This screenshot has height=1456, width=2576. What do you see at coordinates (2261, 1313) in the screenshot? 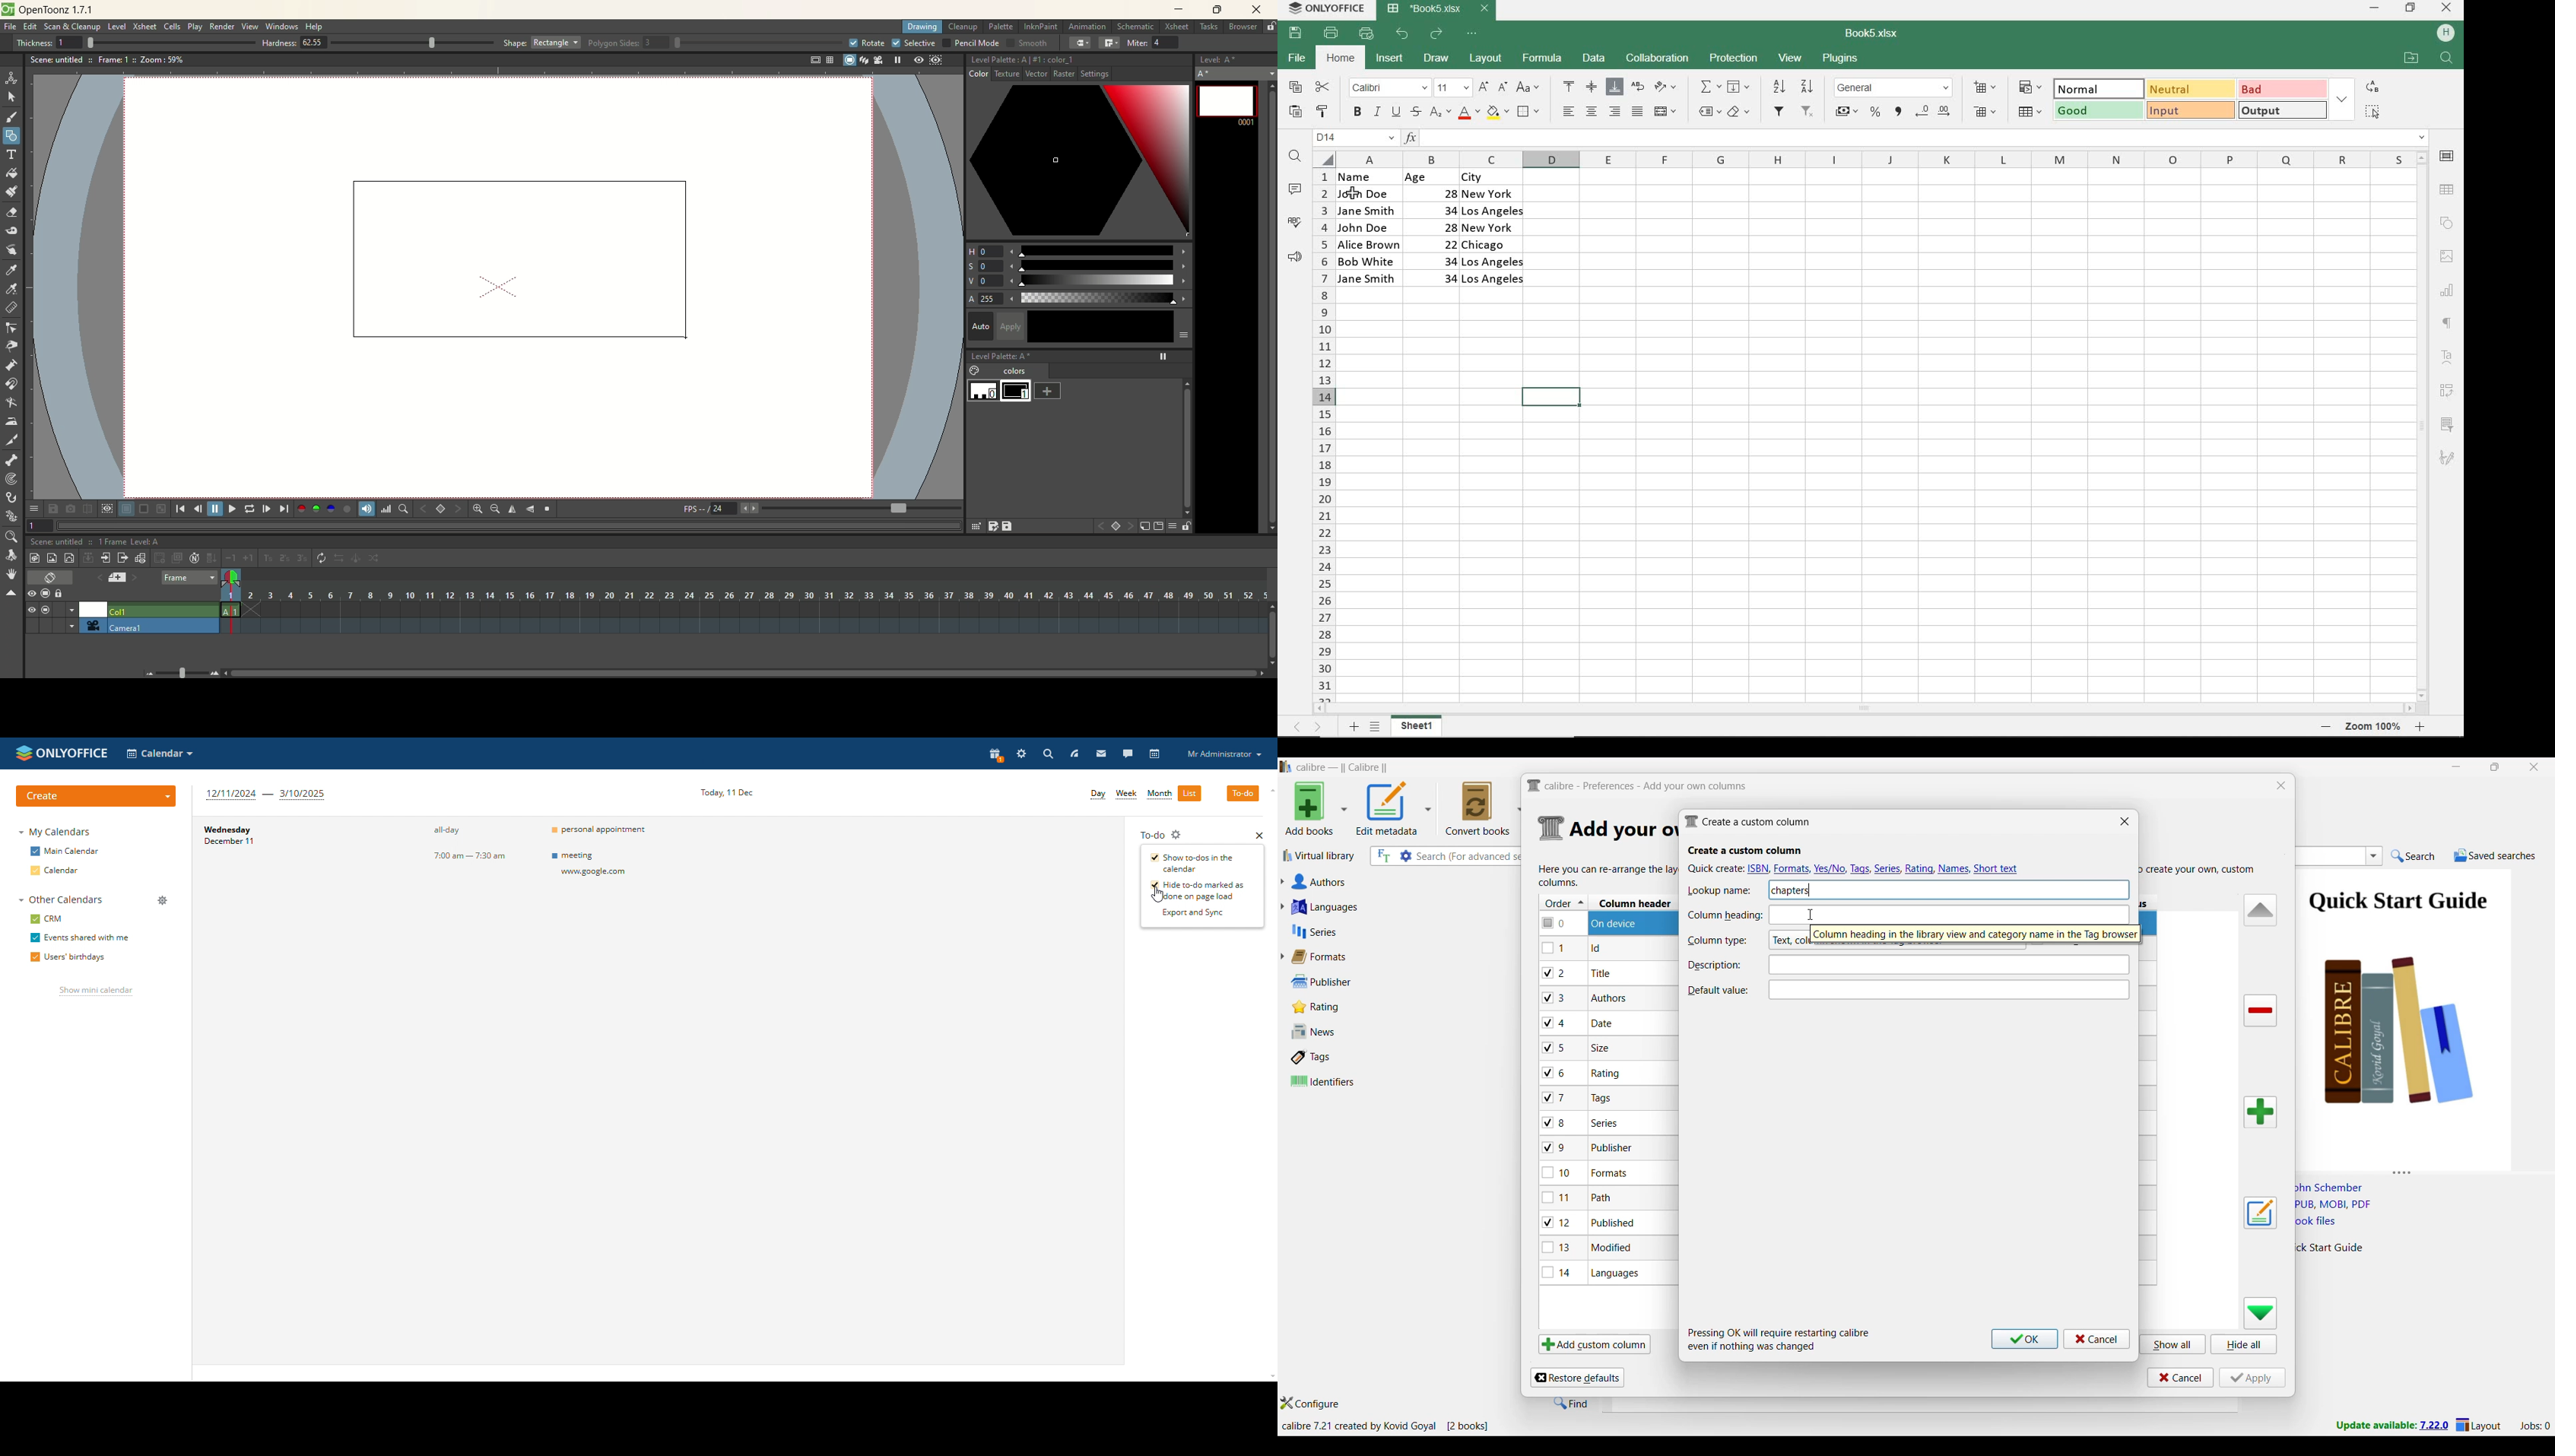
I see `Move row down` at bounding box center [2261, 1313].